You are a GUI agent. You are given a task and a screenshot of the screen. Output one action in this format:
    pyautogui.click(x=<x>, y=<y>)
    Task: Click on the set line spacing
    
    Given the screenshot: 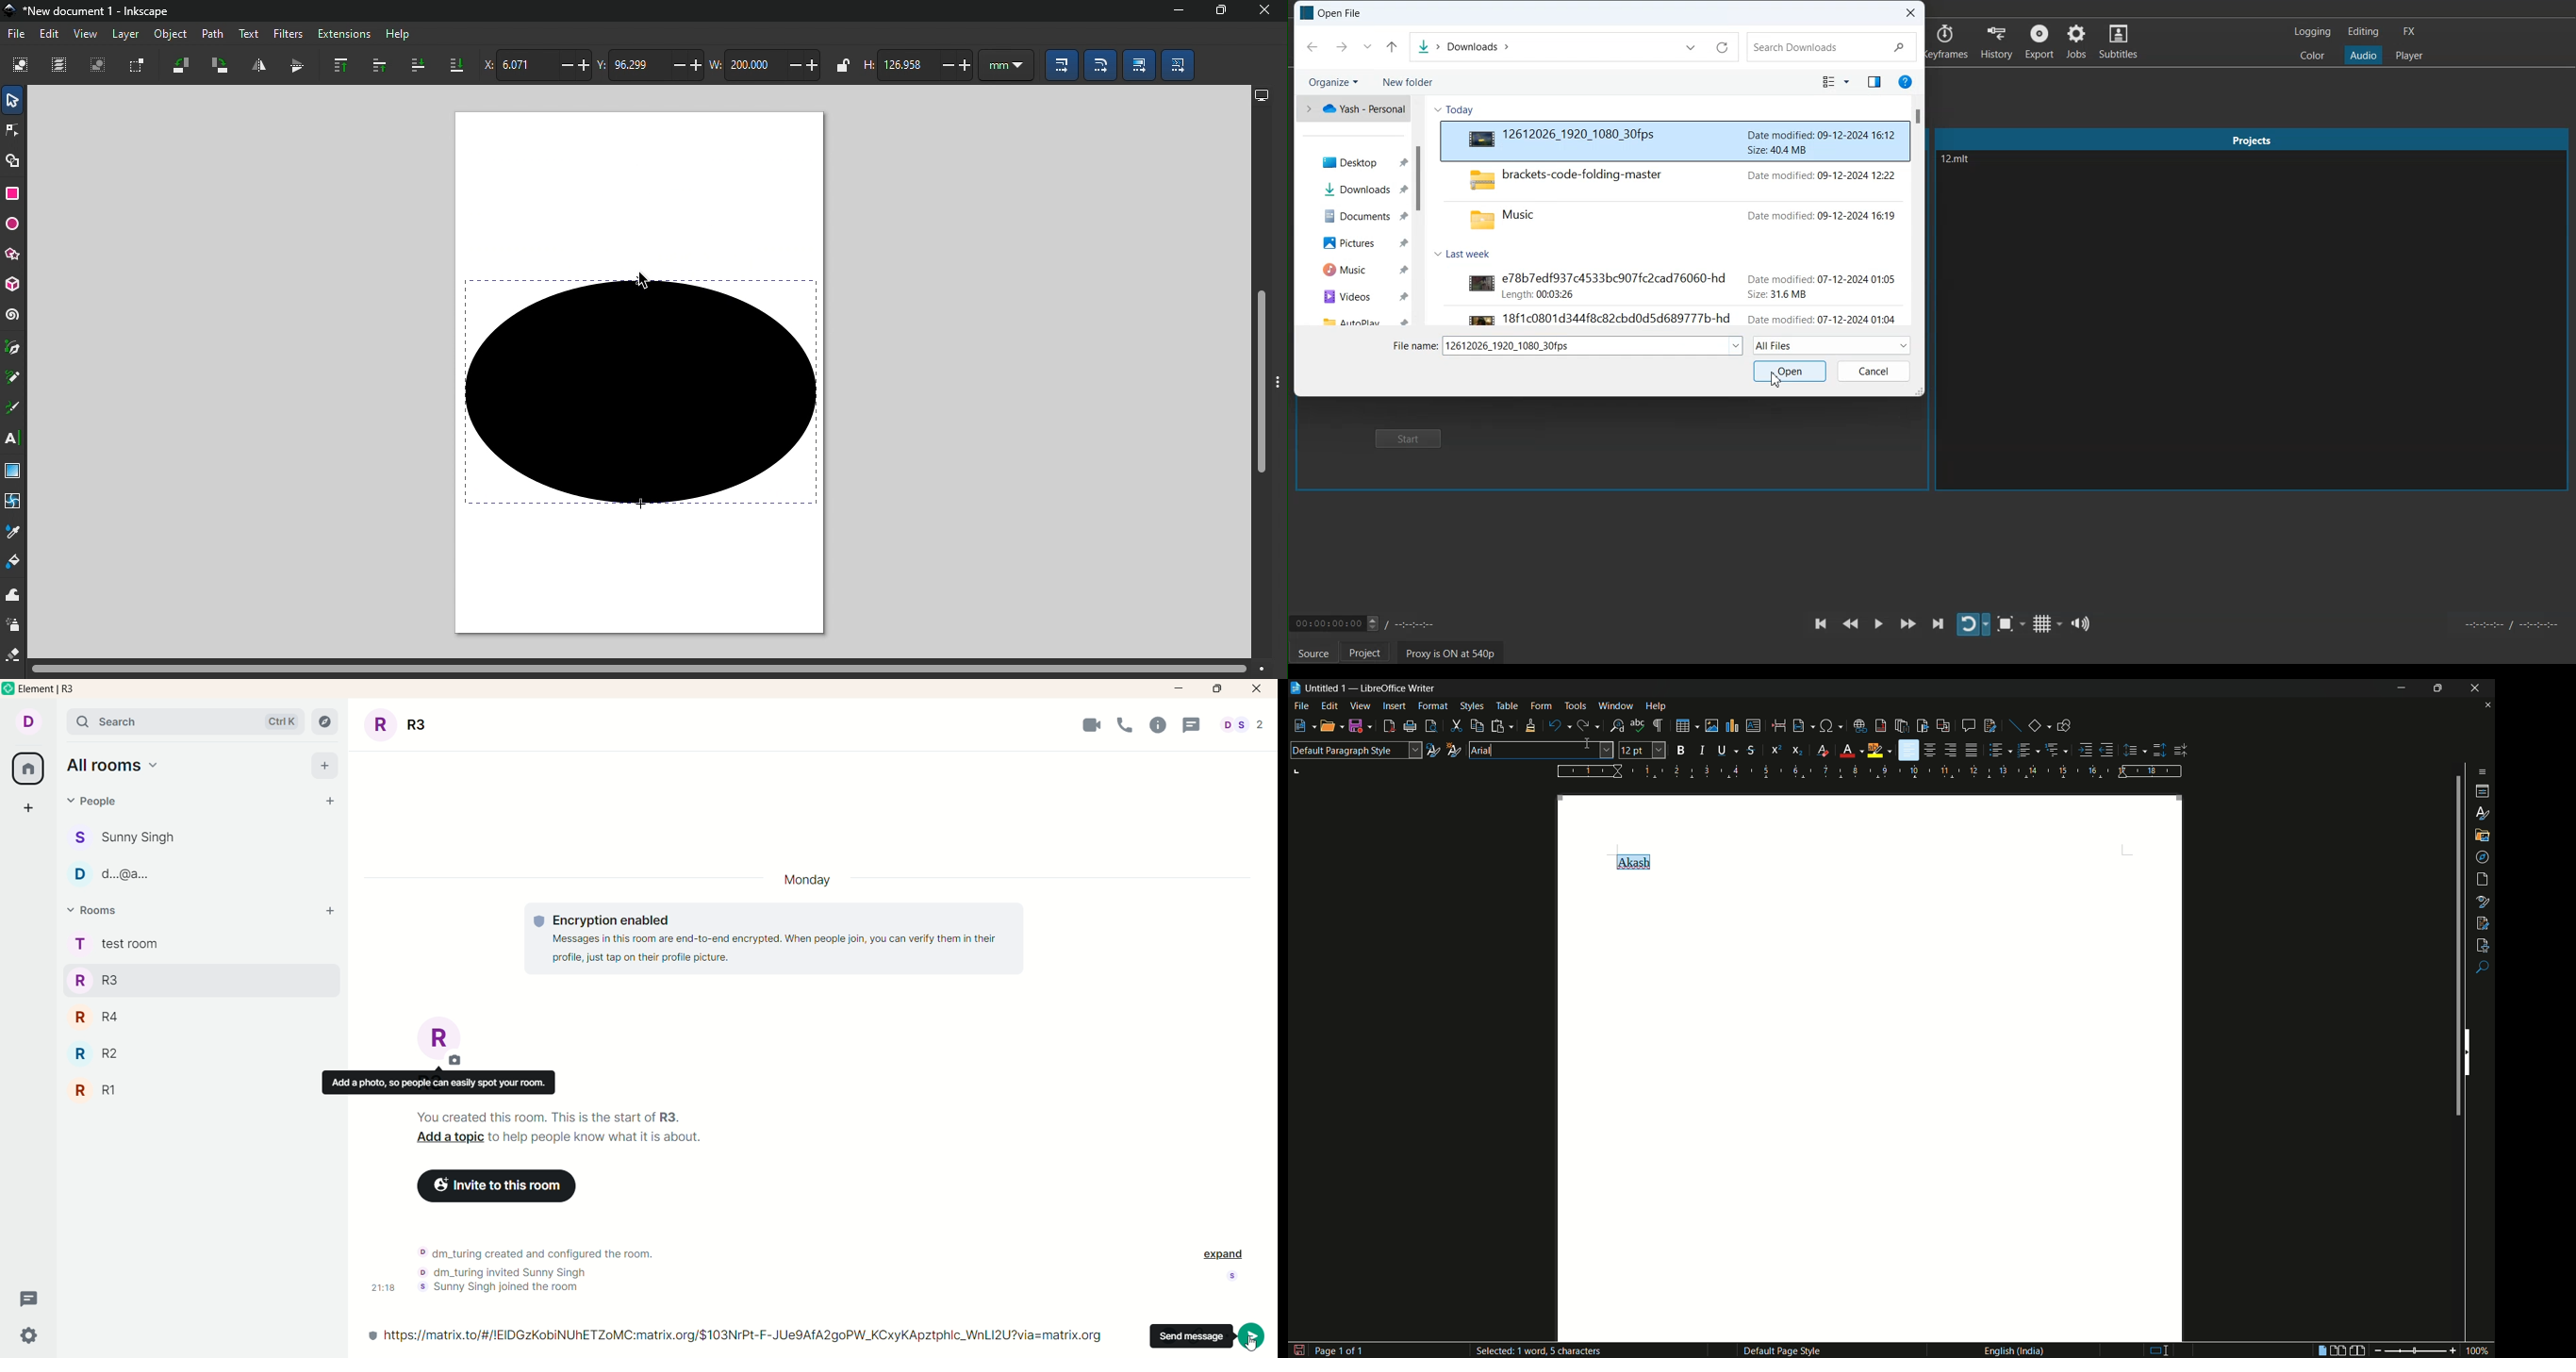 What is the action you would take?
    pyautogui.click(x=2132, y=751)
    